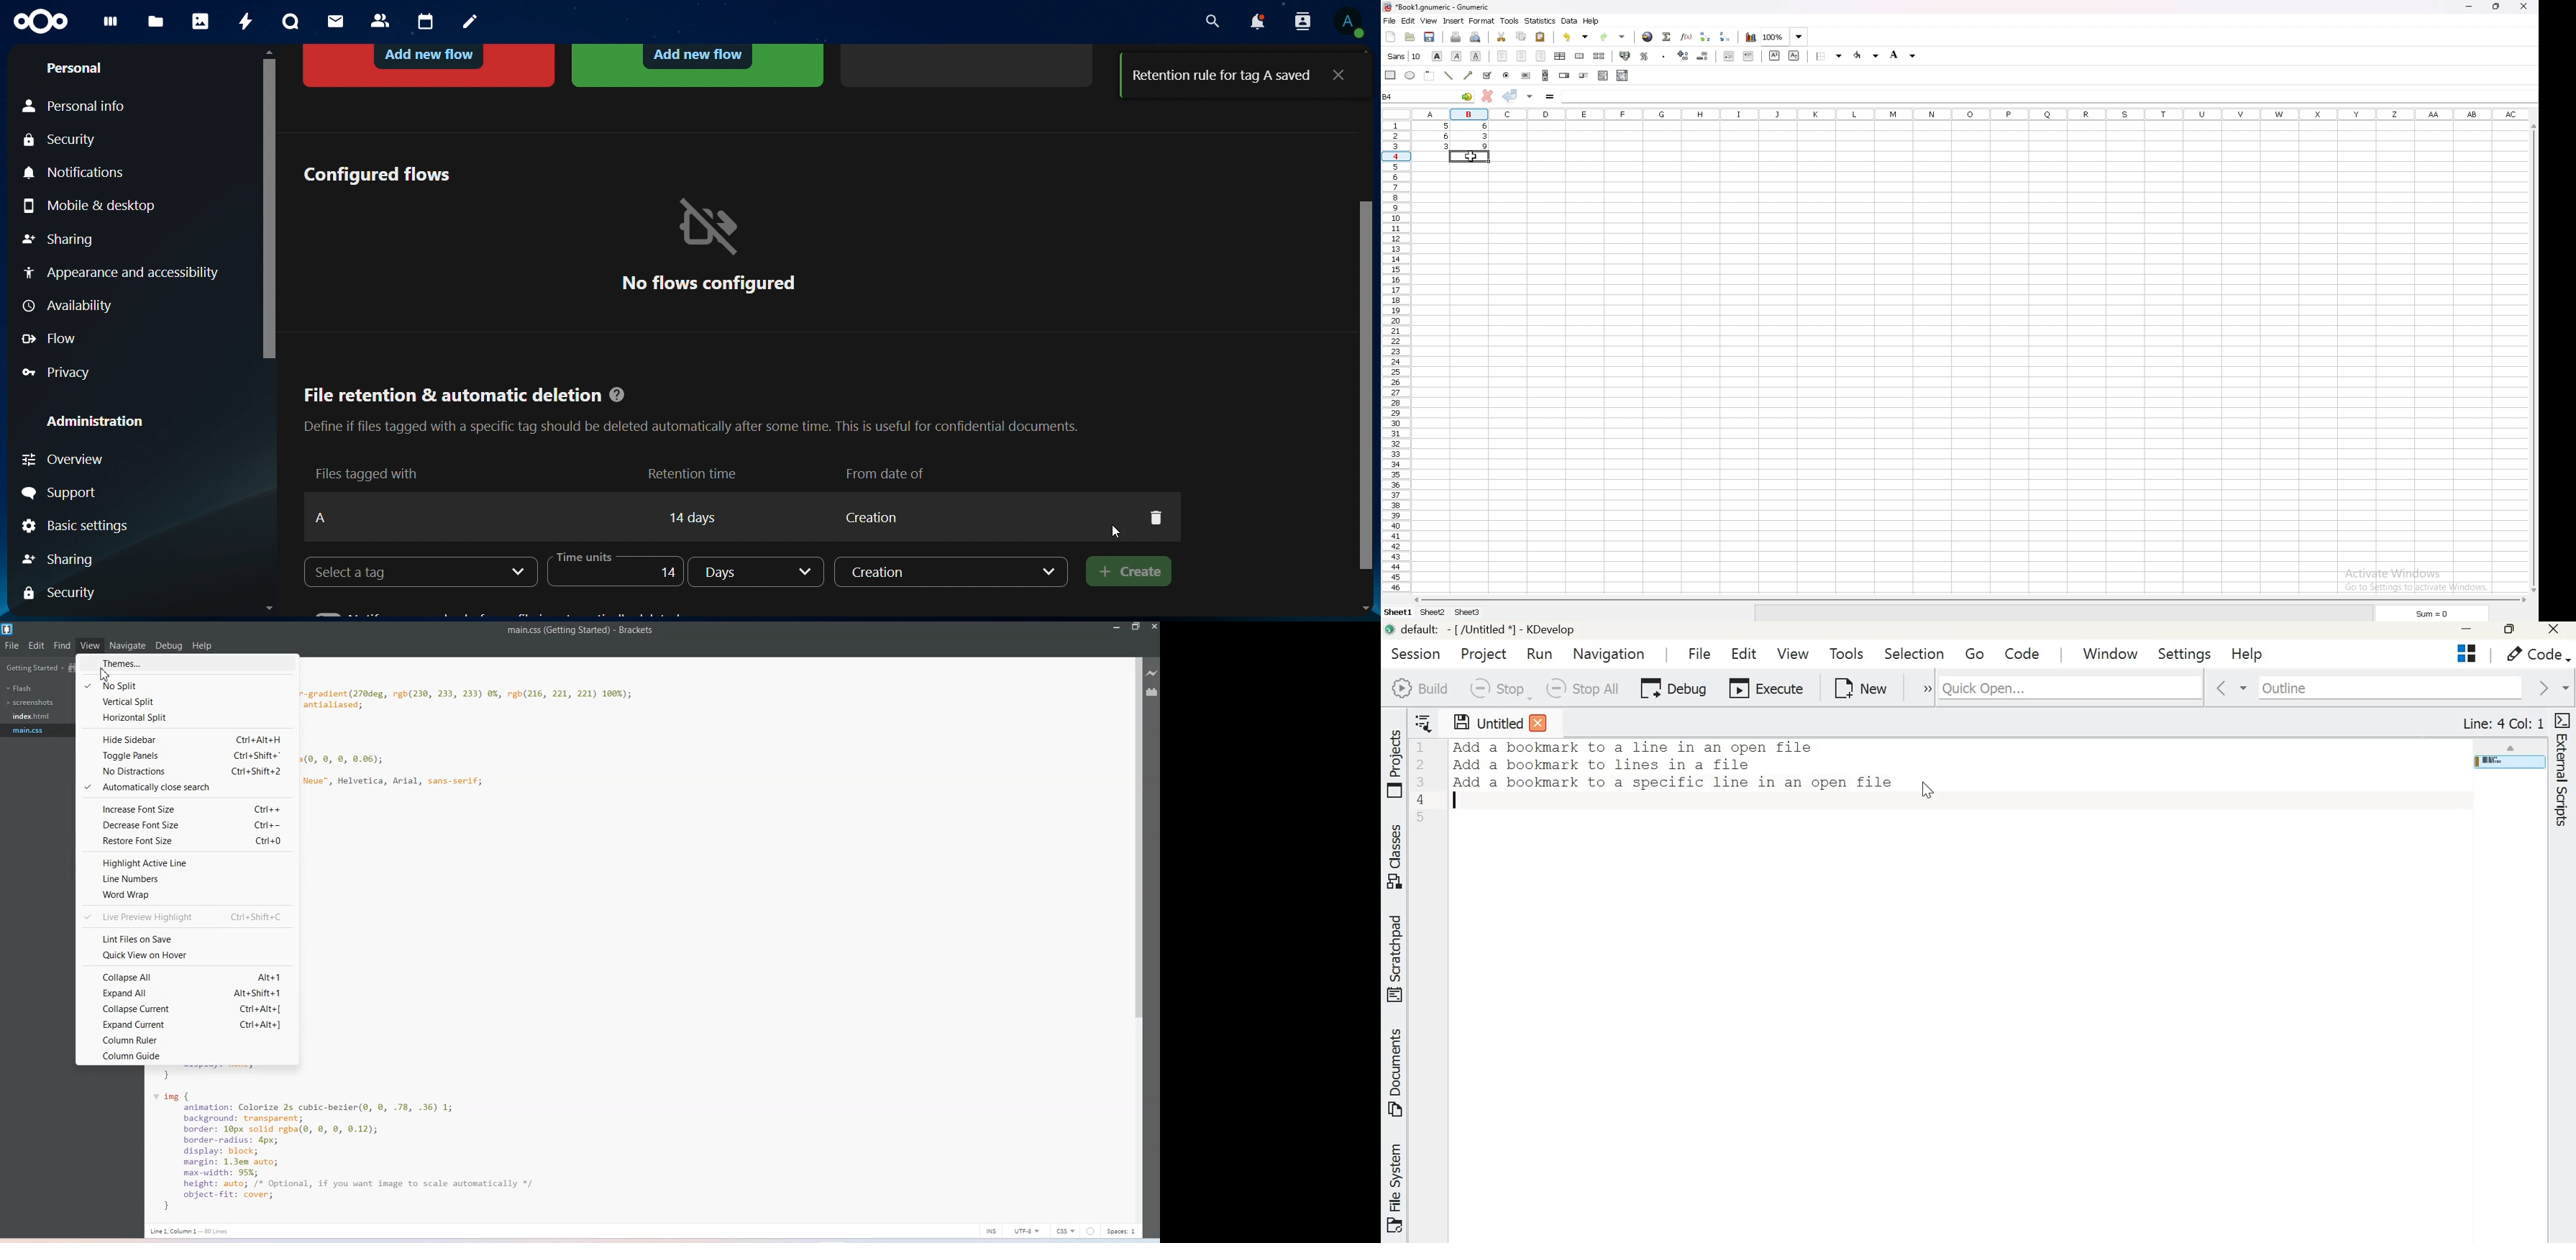  What do you see at coordinates (1399, 612) in the screenshot?
I see `sheet` at bounding box center [1399, 612].